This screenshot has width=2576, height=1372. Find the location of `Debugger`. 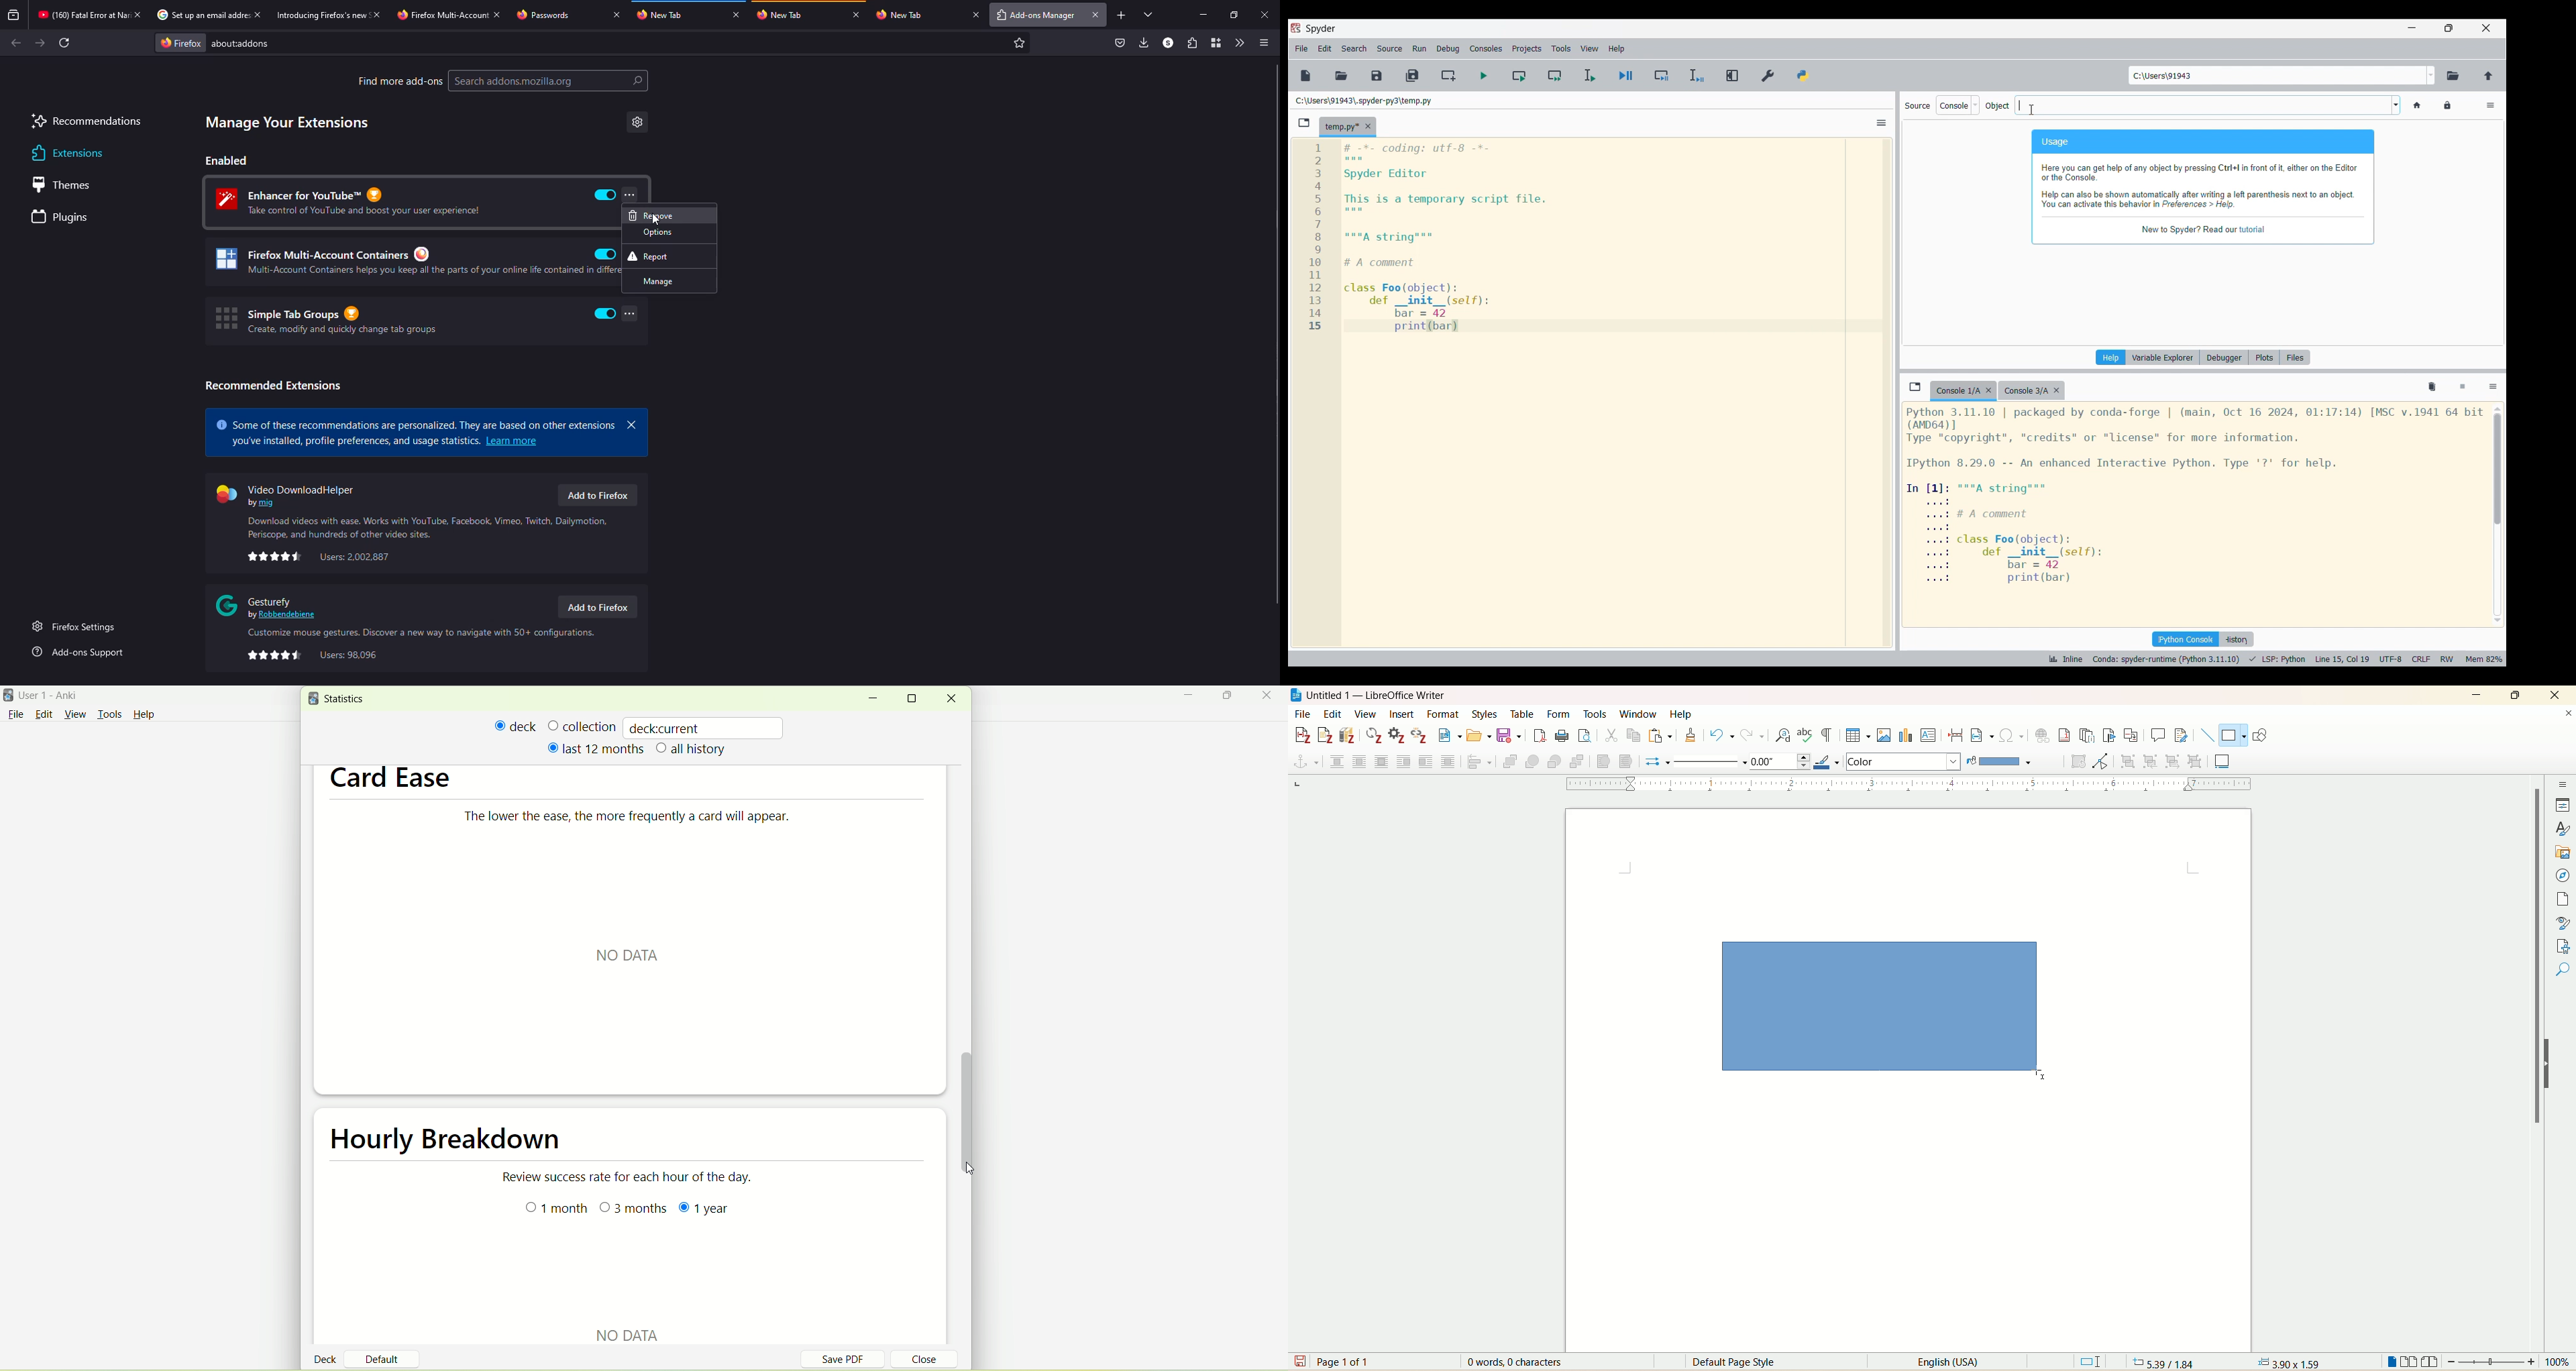

Debugger is located at coordinates (2224, 357).